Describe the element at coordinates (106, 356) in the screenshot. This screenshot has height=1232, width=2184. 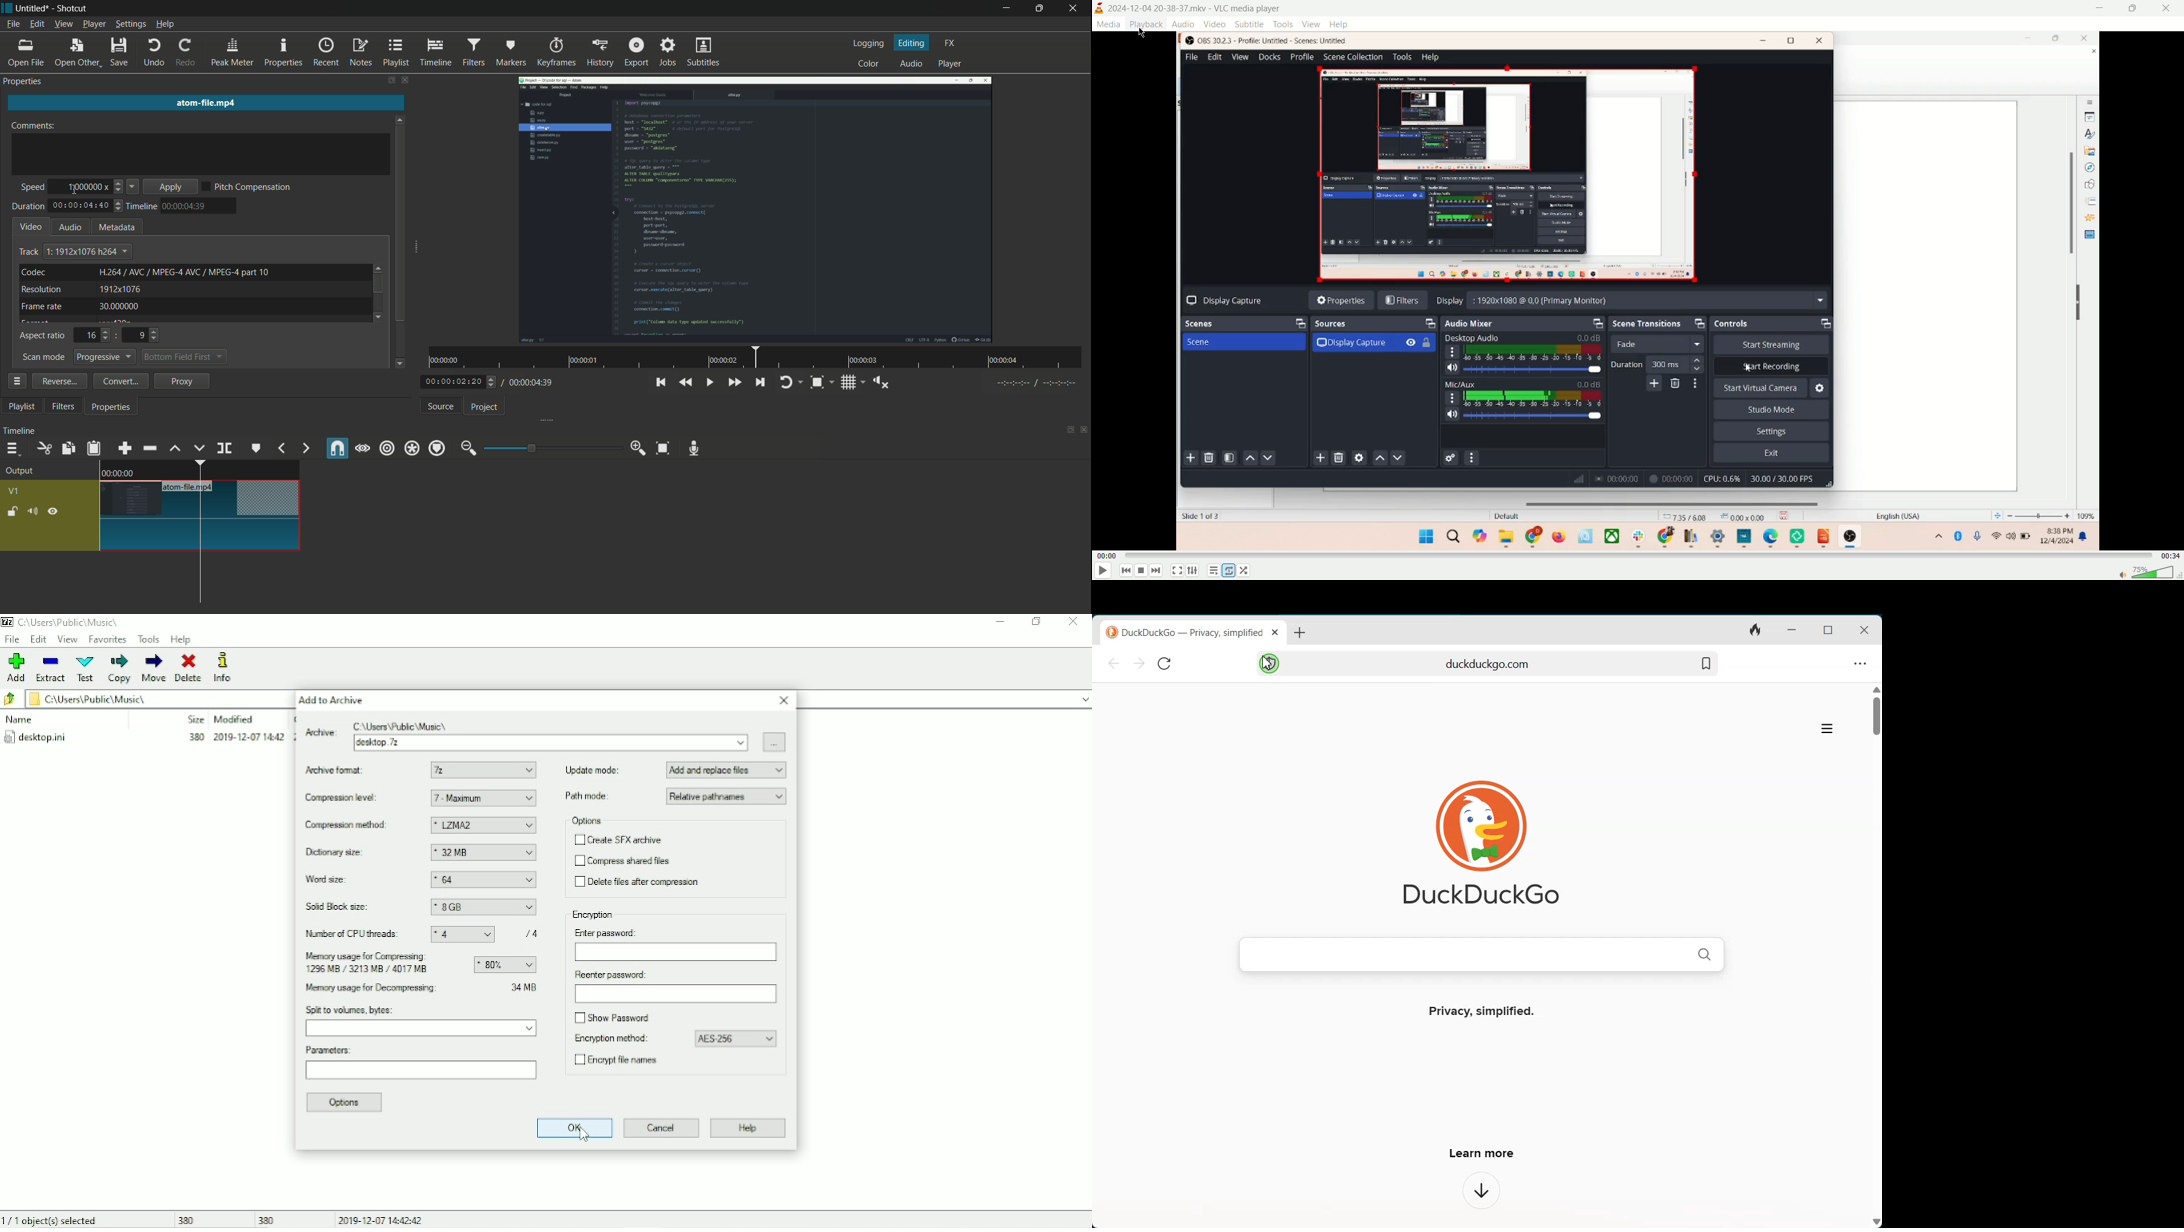
I see `progressive` at that location.